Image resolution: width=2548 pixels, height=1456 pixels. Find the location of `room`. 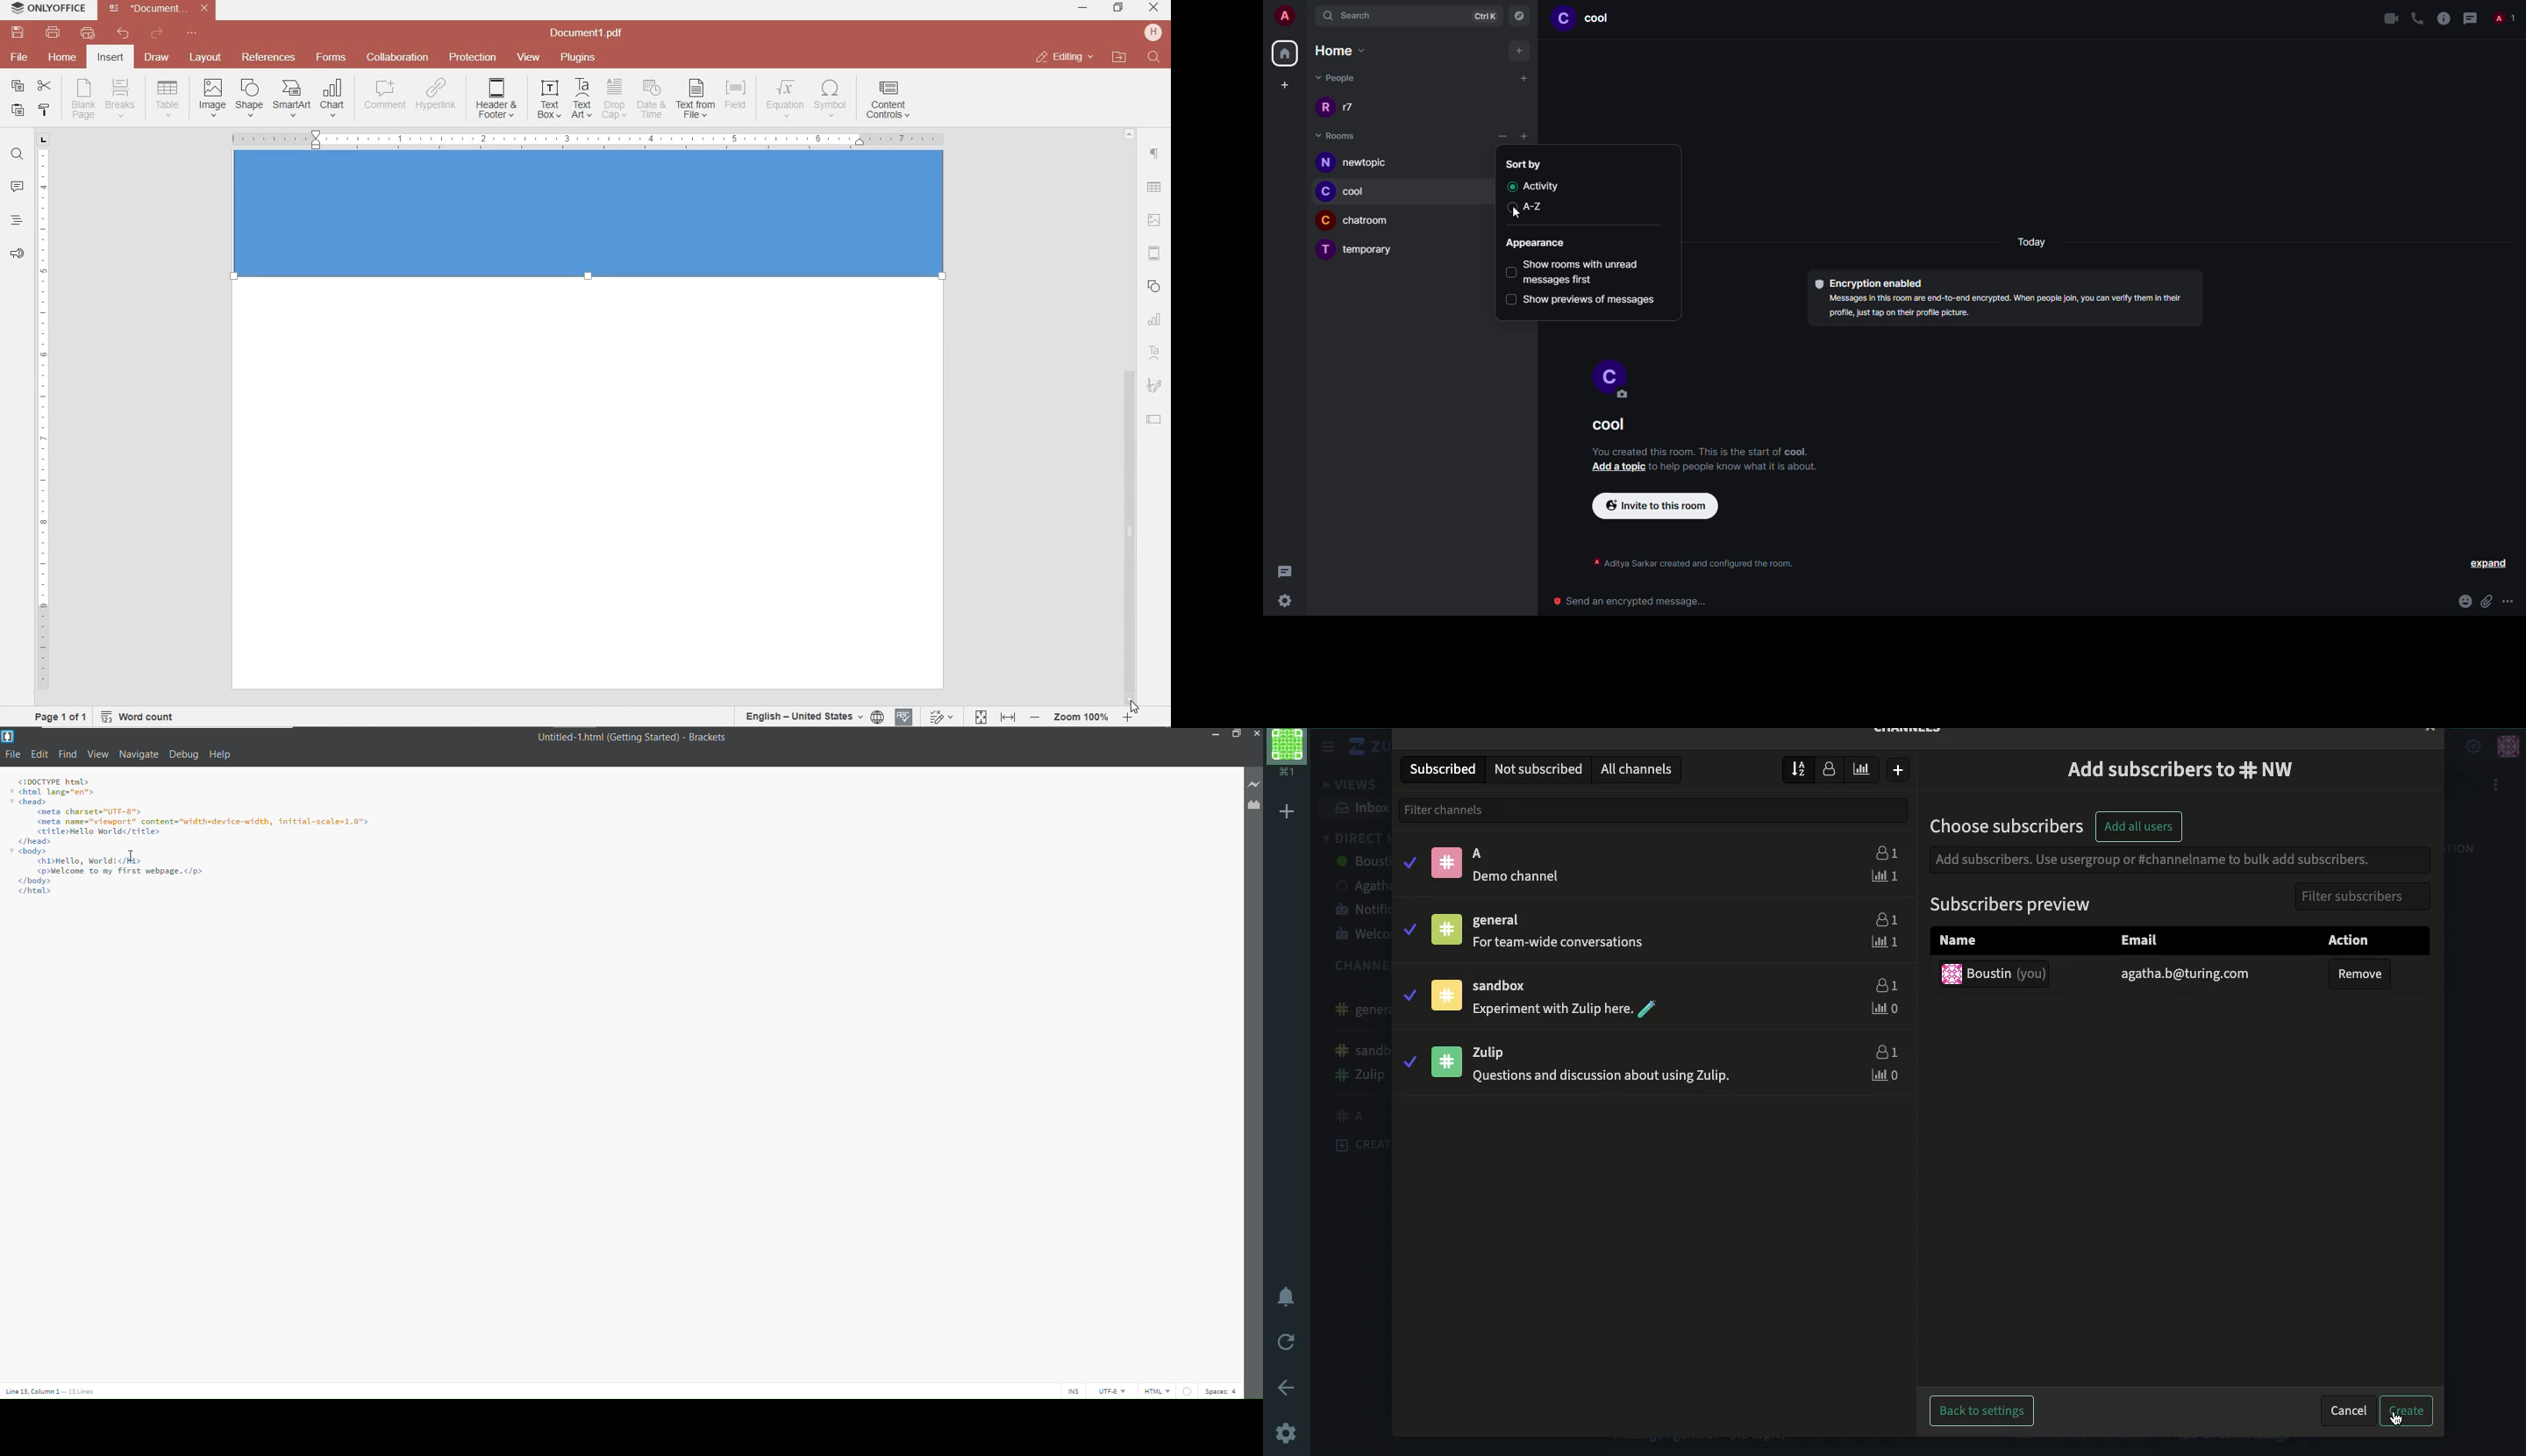

room is located at coordinates (1365, 218).